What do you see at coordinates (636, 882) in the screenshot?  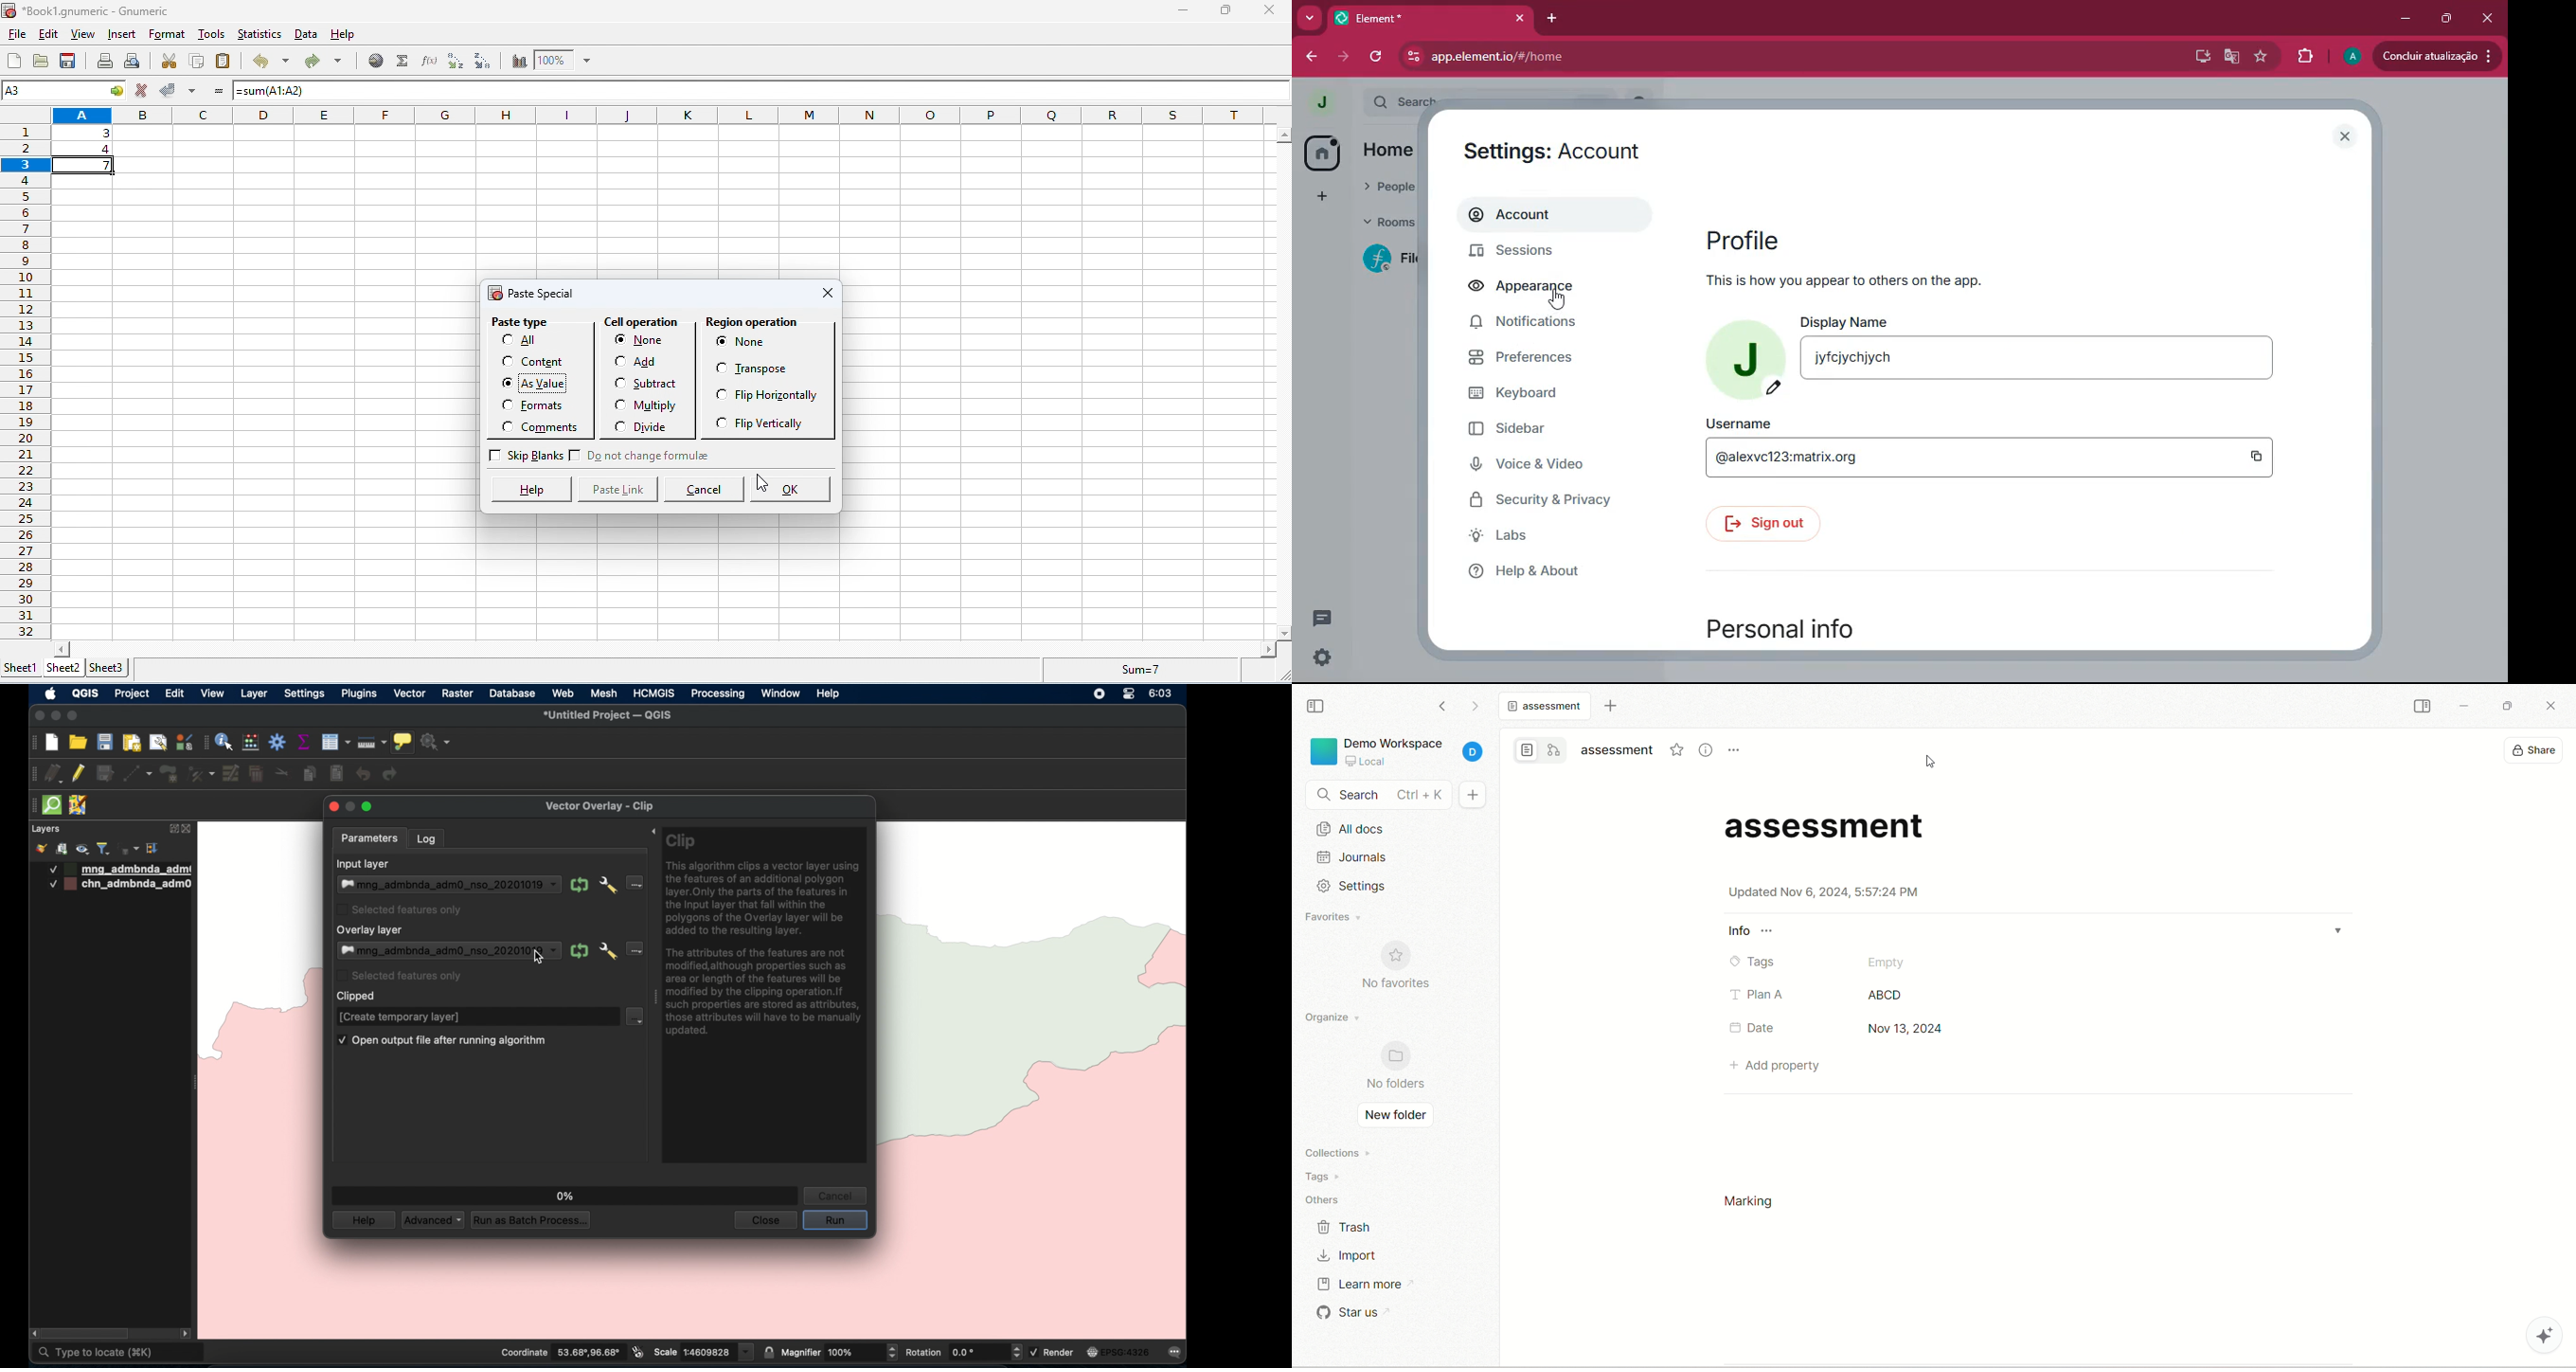 I see `input layer dropdown menu` at bounding box center [636, 882].